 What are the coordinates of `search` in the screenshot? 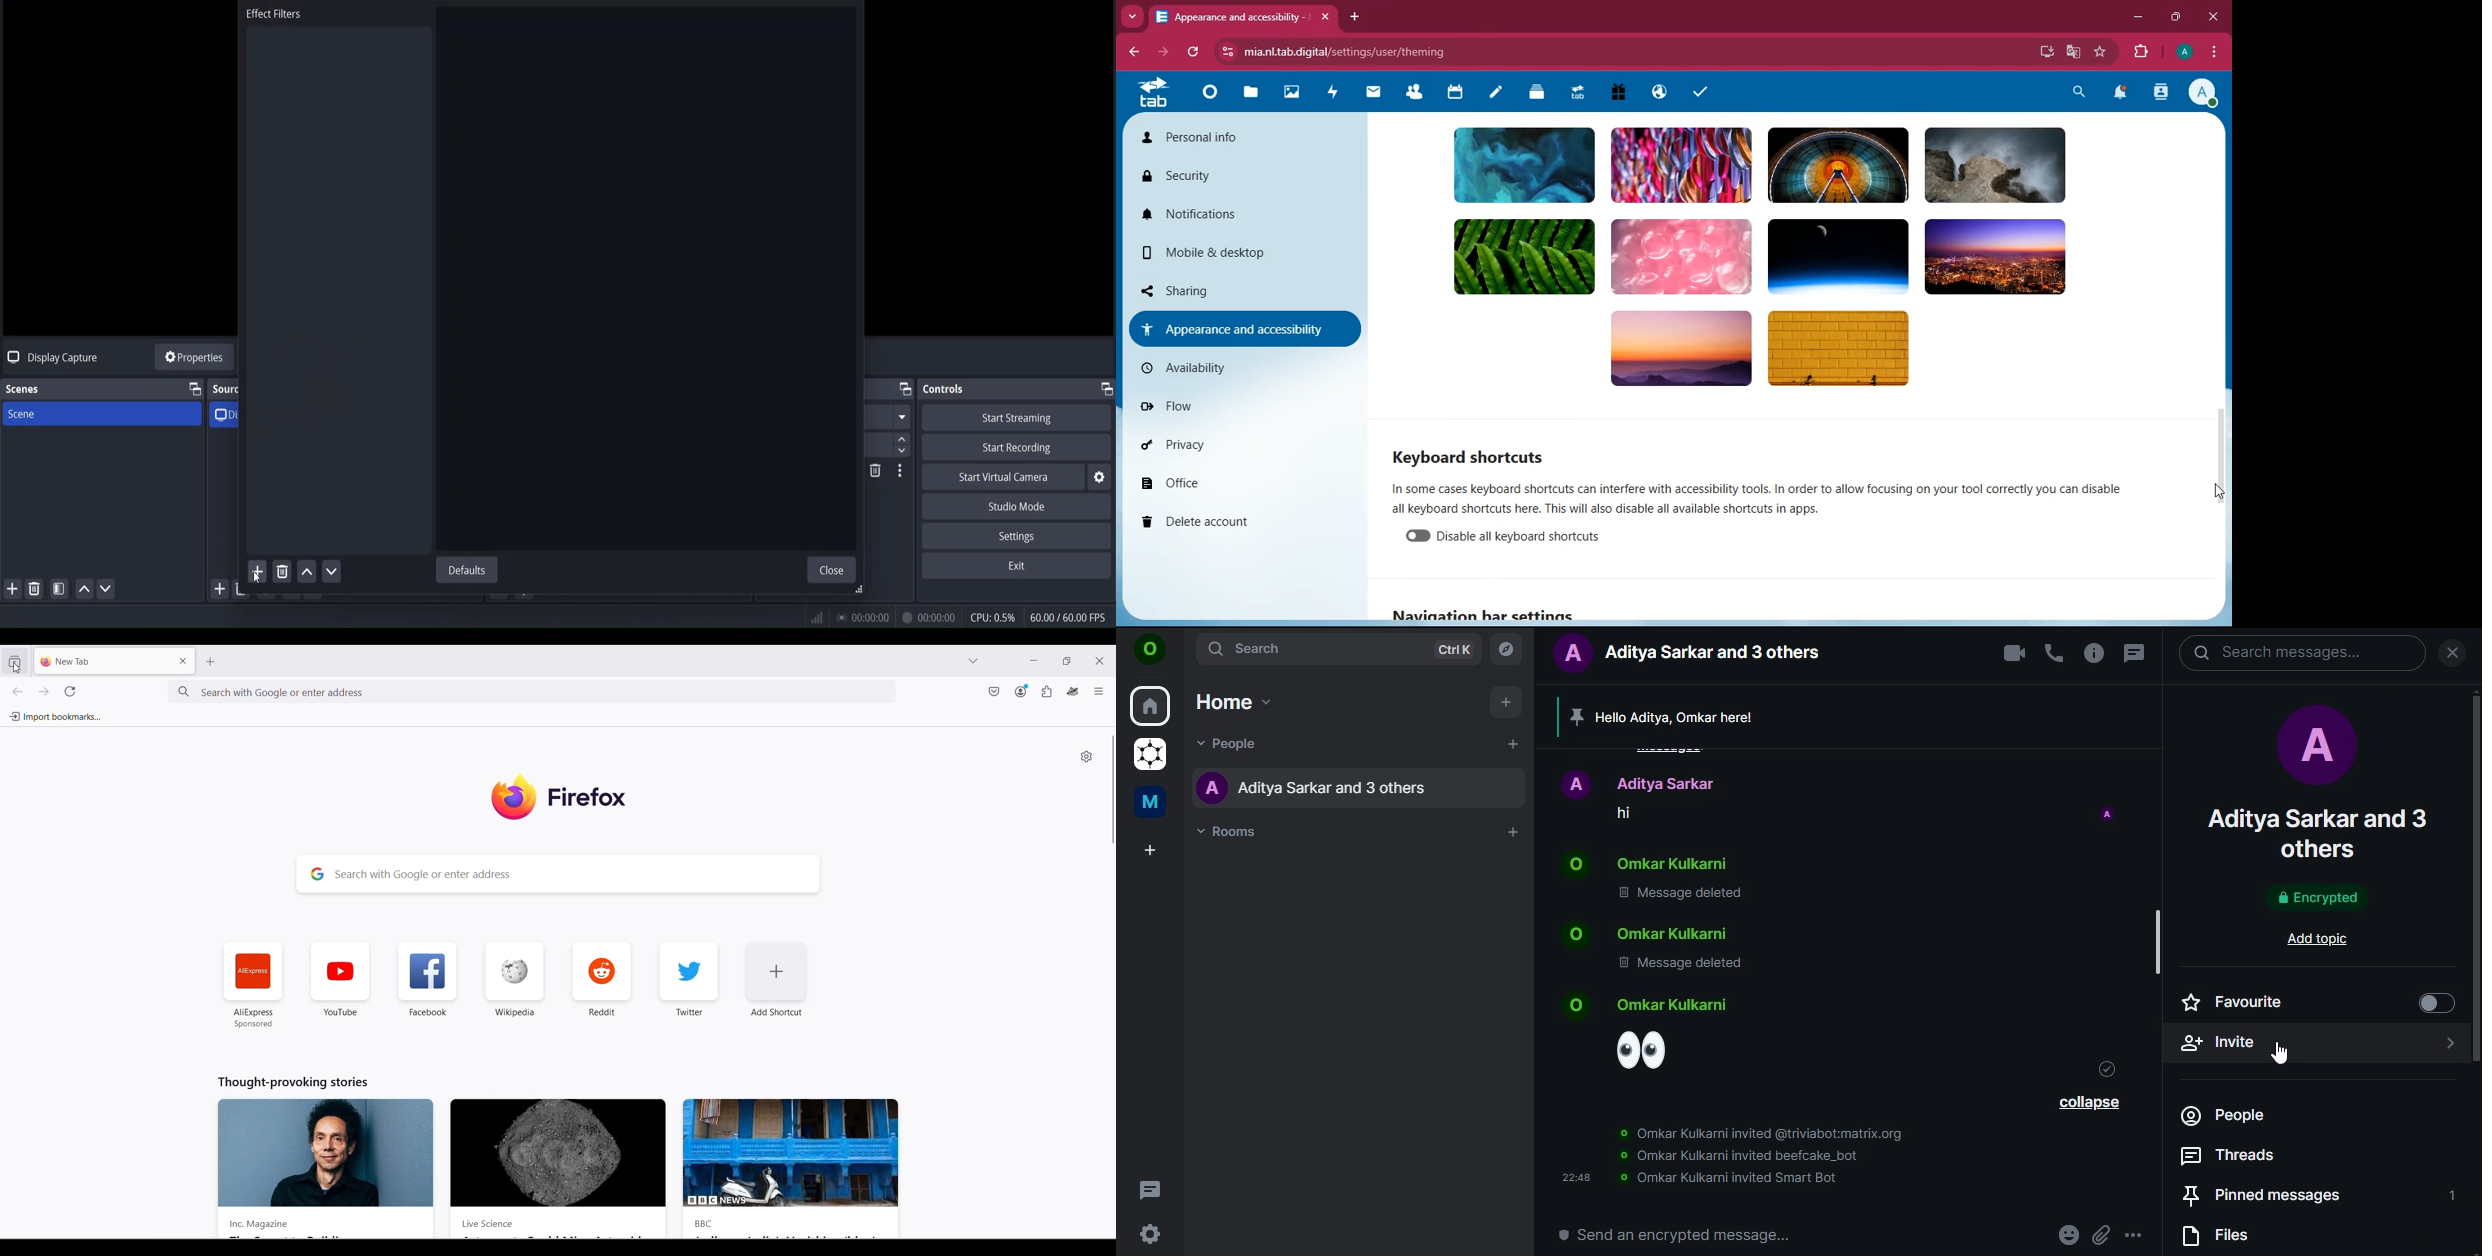 It's located at (2081, 93).